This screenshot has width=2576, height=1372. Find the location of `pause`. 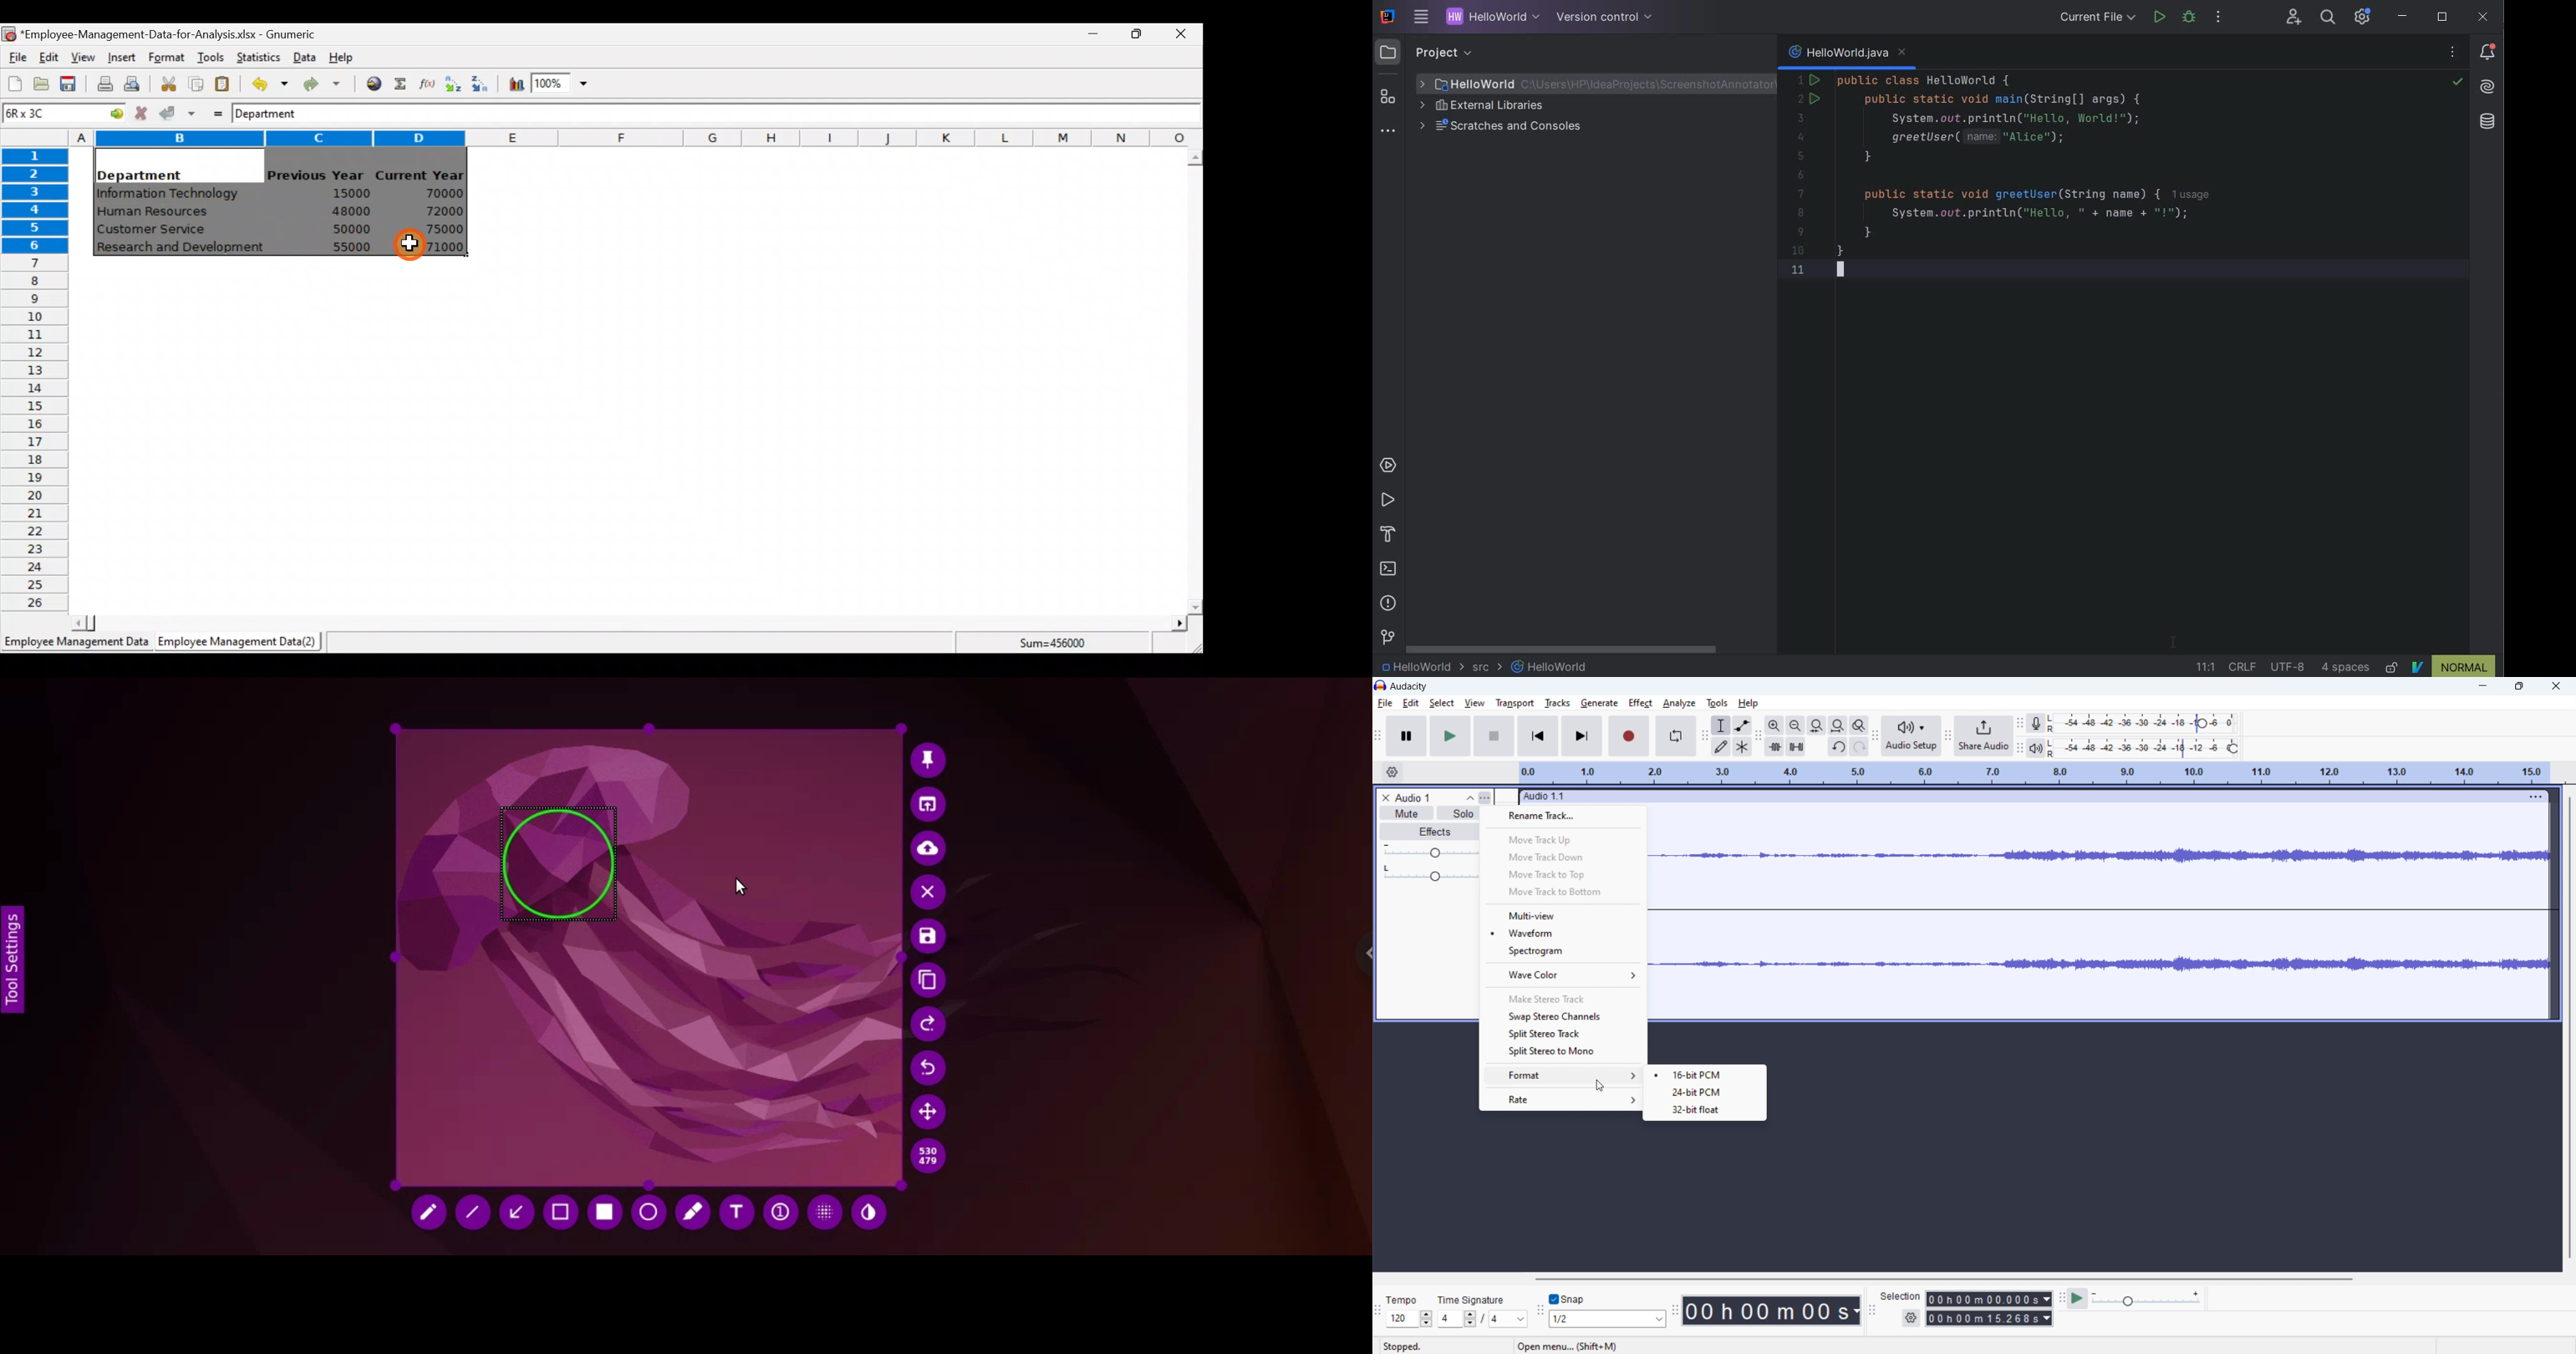

pause is located at coordinates (1406, 735).